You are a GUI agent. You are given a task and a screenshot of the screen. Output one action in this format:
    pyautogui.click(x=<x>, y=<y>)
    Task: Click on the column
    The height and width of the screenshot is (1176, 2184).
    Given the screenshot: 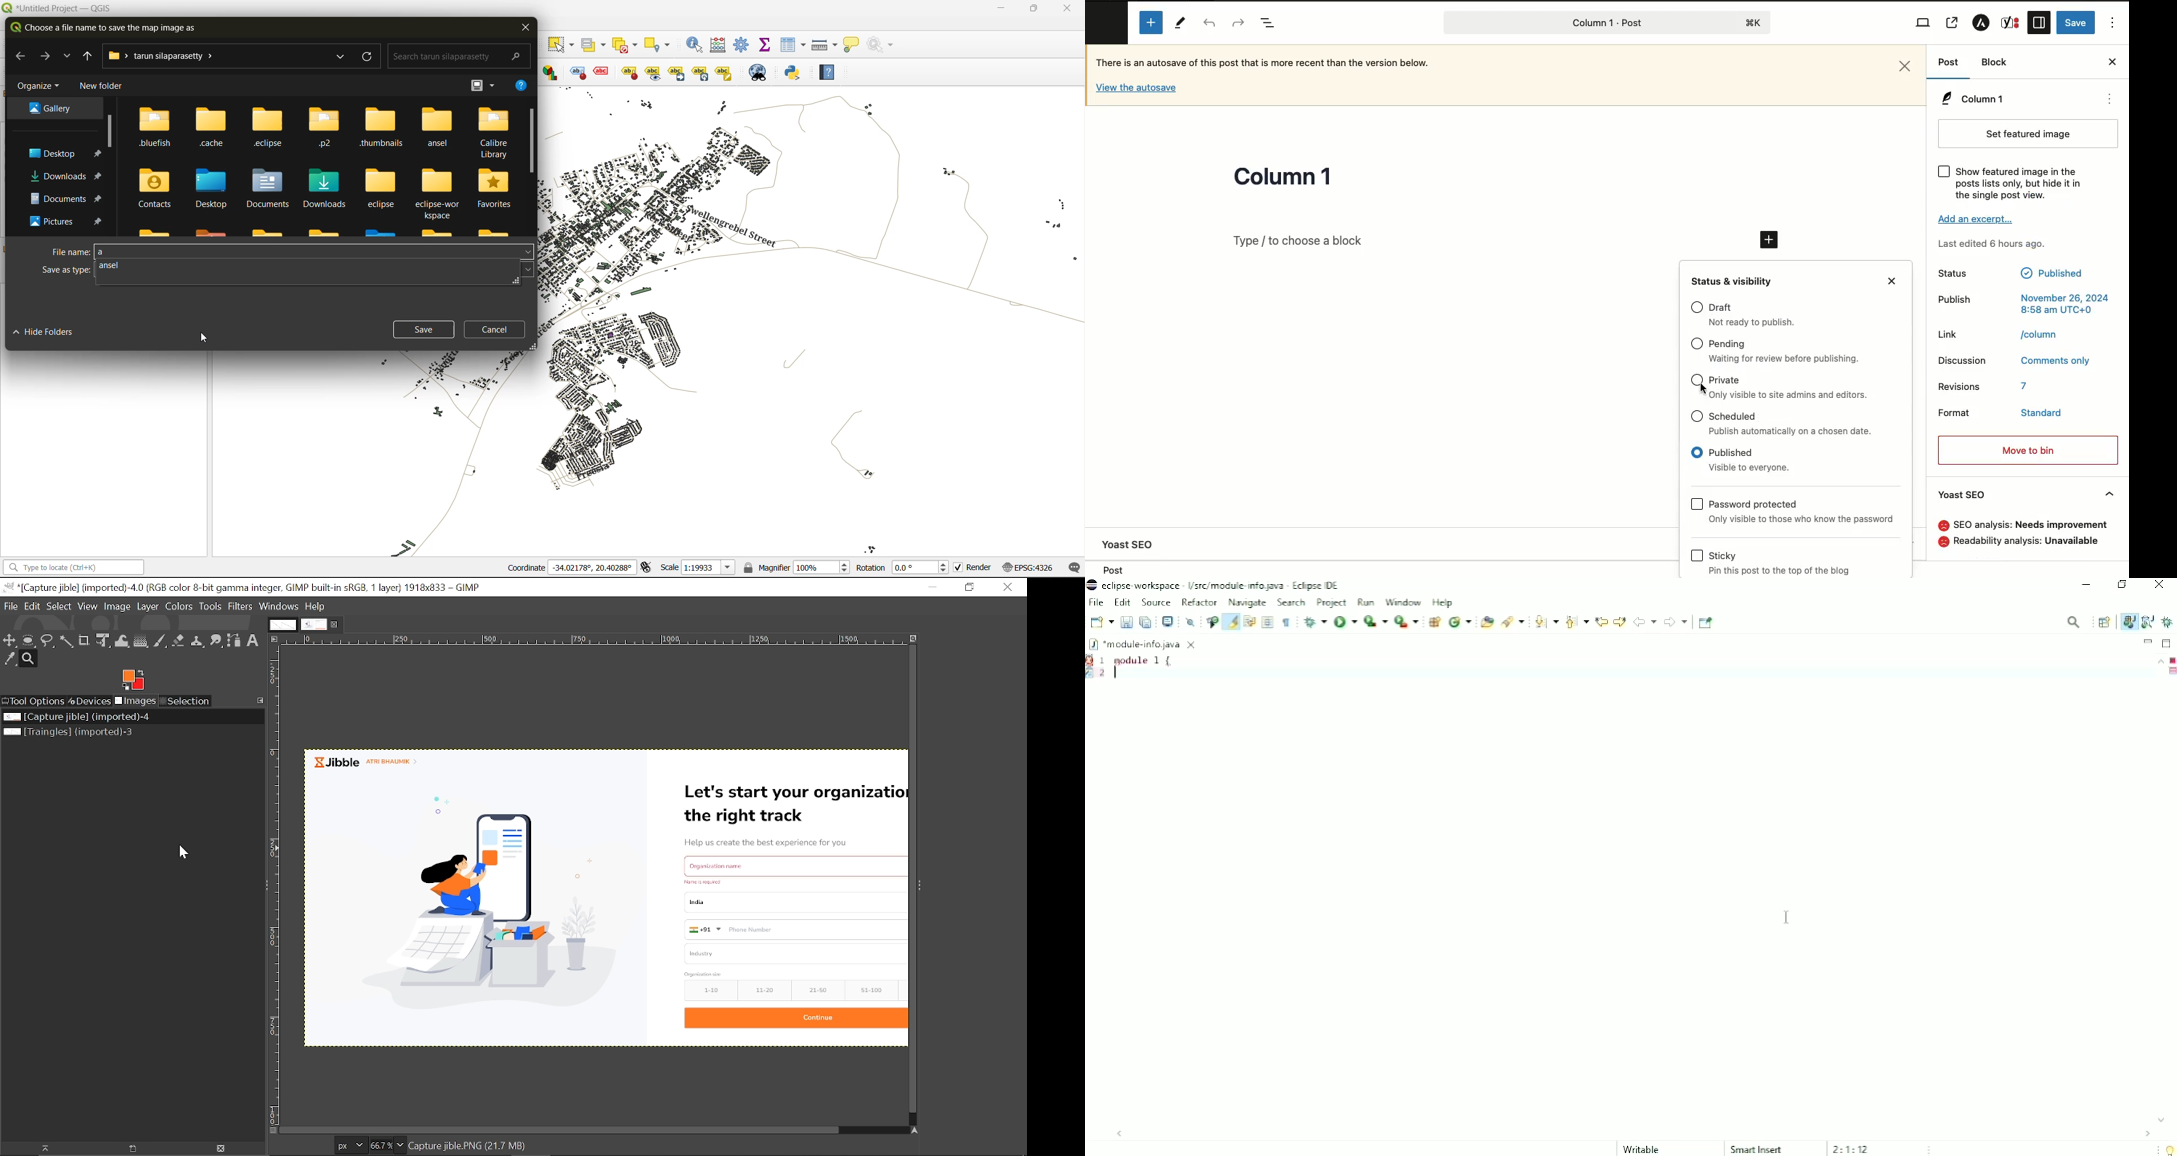 What is the action you would take?
    pyautogui.click(x=2041, y=333)
    